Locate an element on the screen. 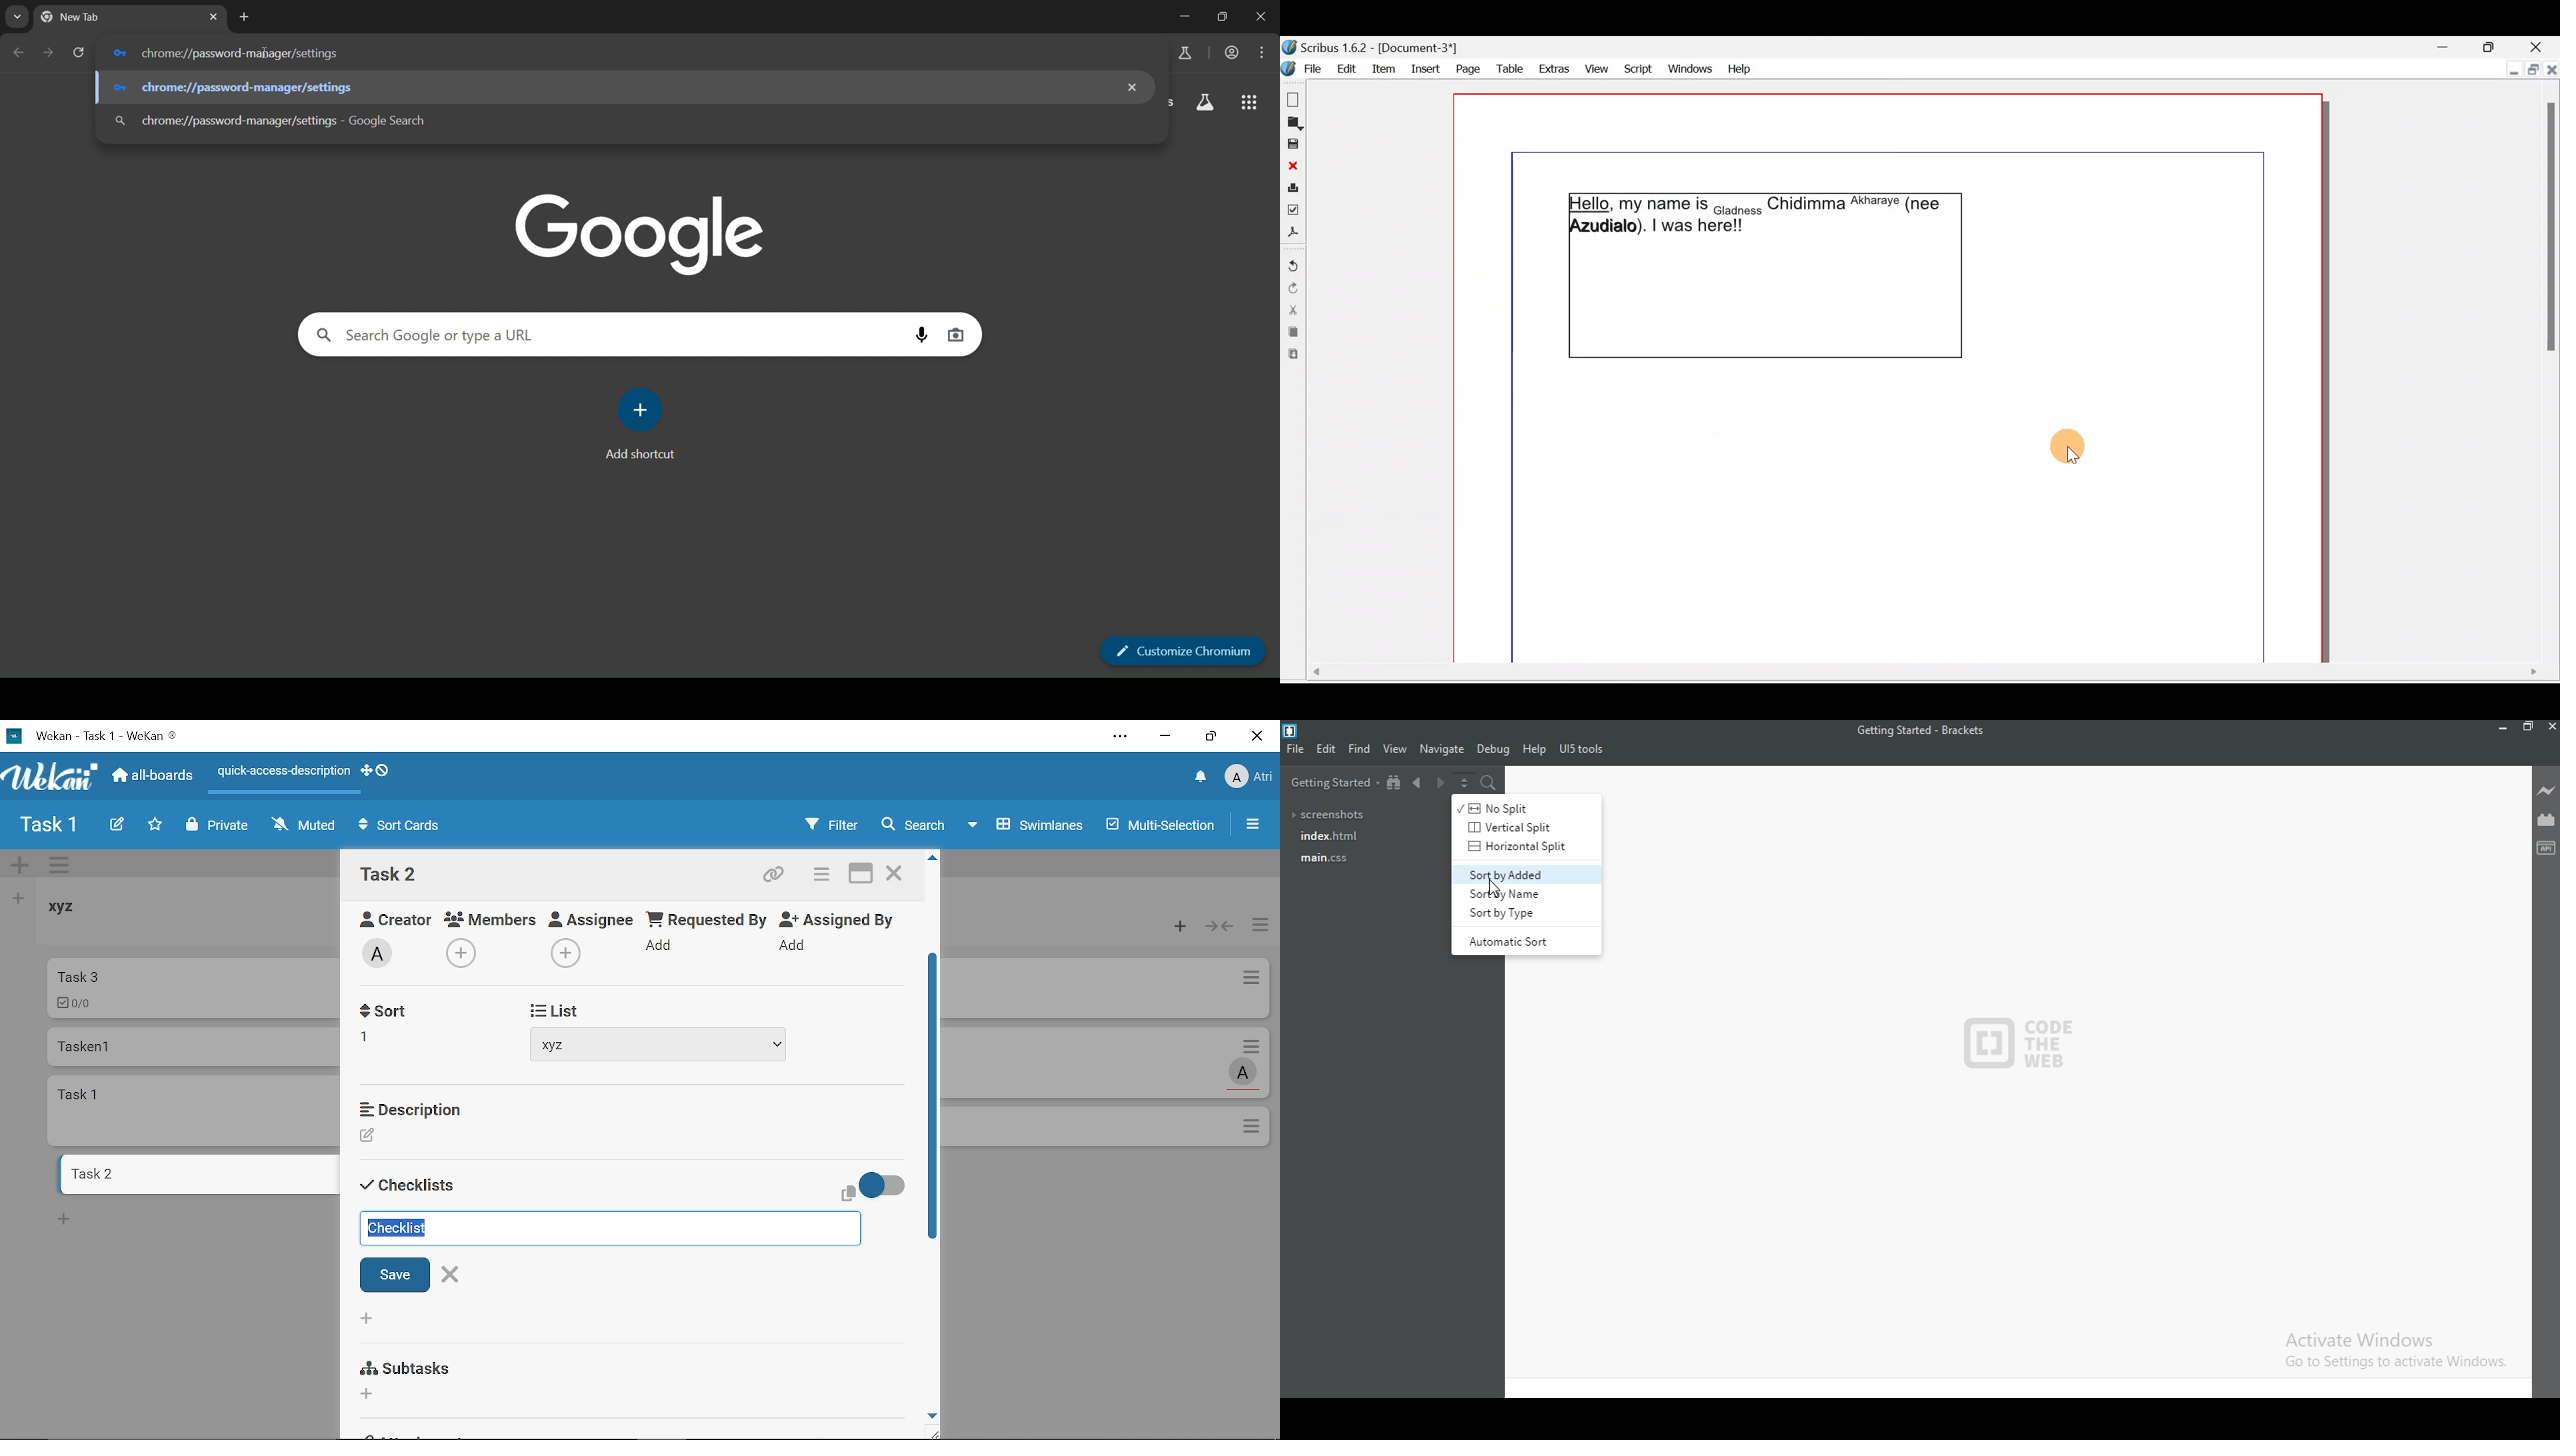 Image resolution: width=2576 pixels, height=1456 pixels. sort by name is located at coordinates (1524, 894).